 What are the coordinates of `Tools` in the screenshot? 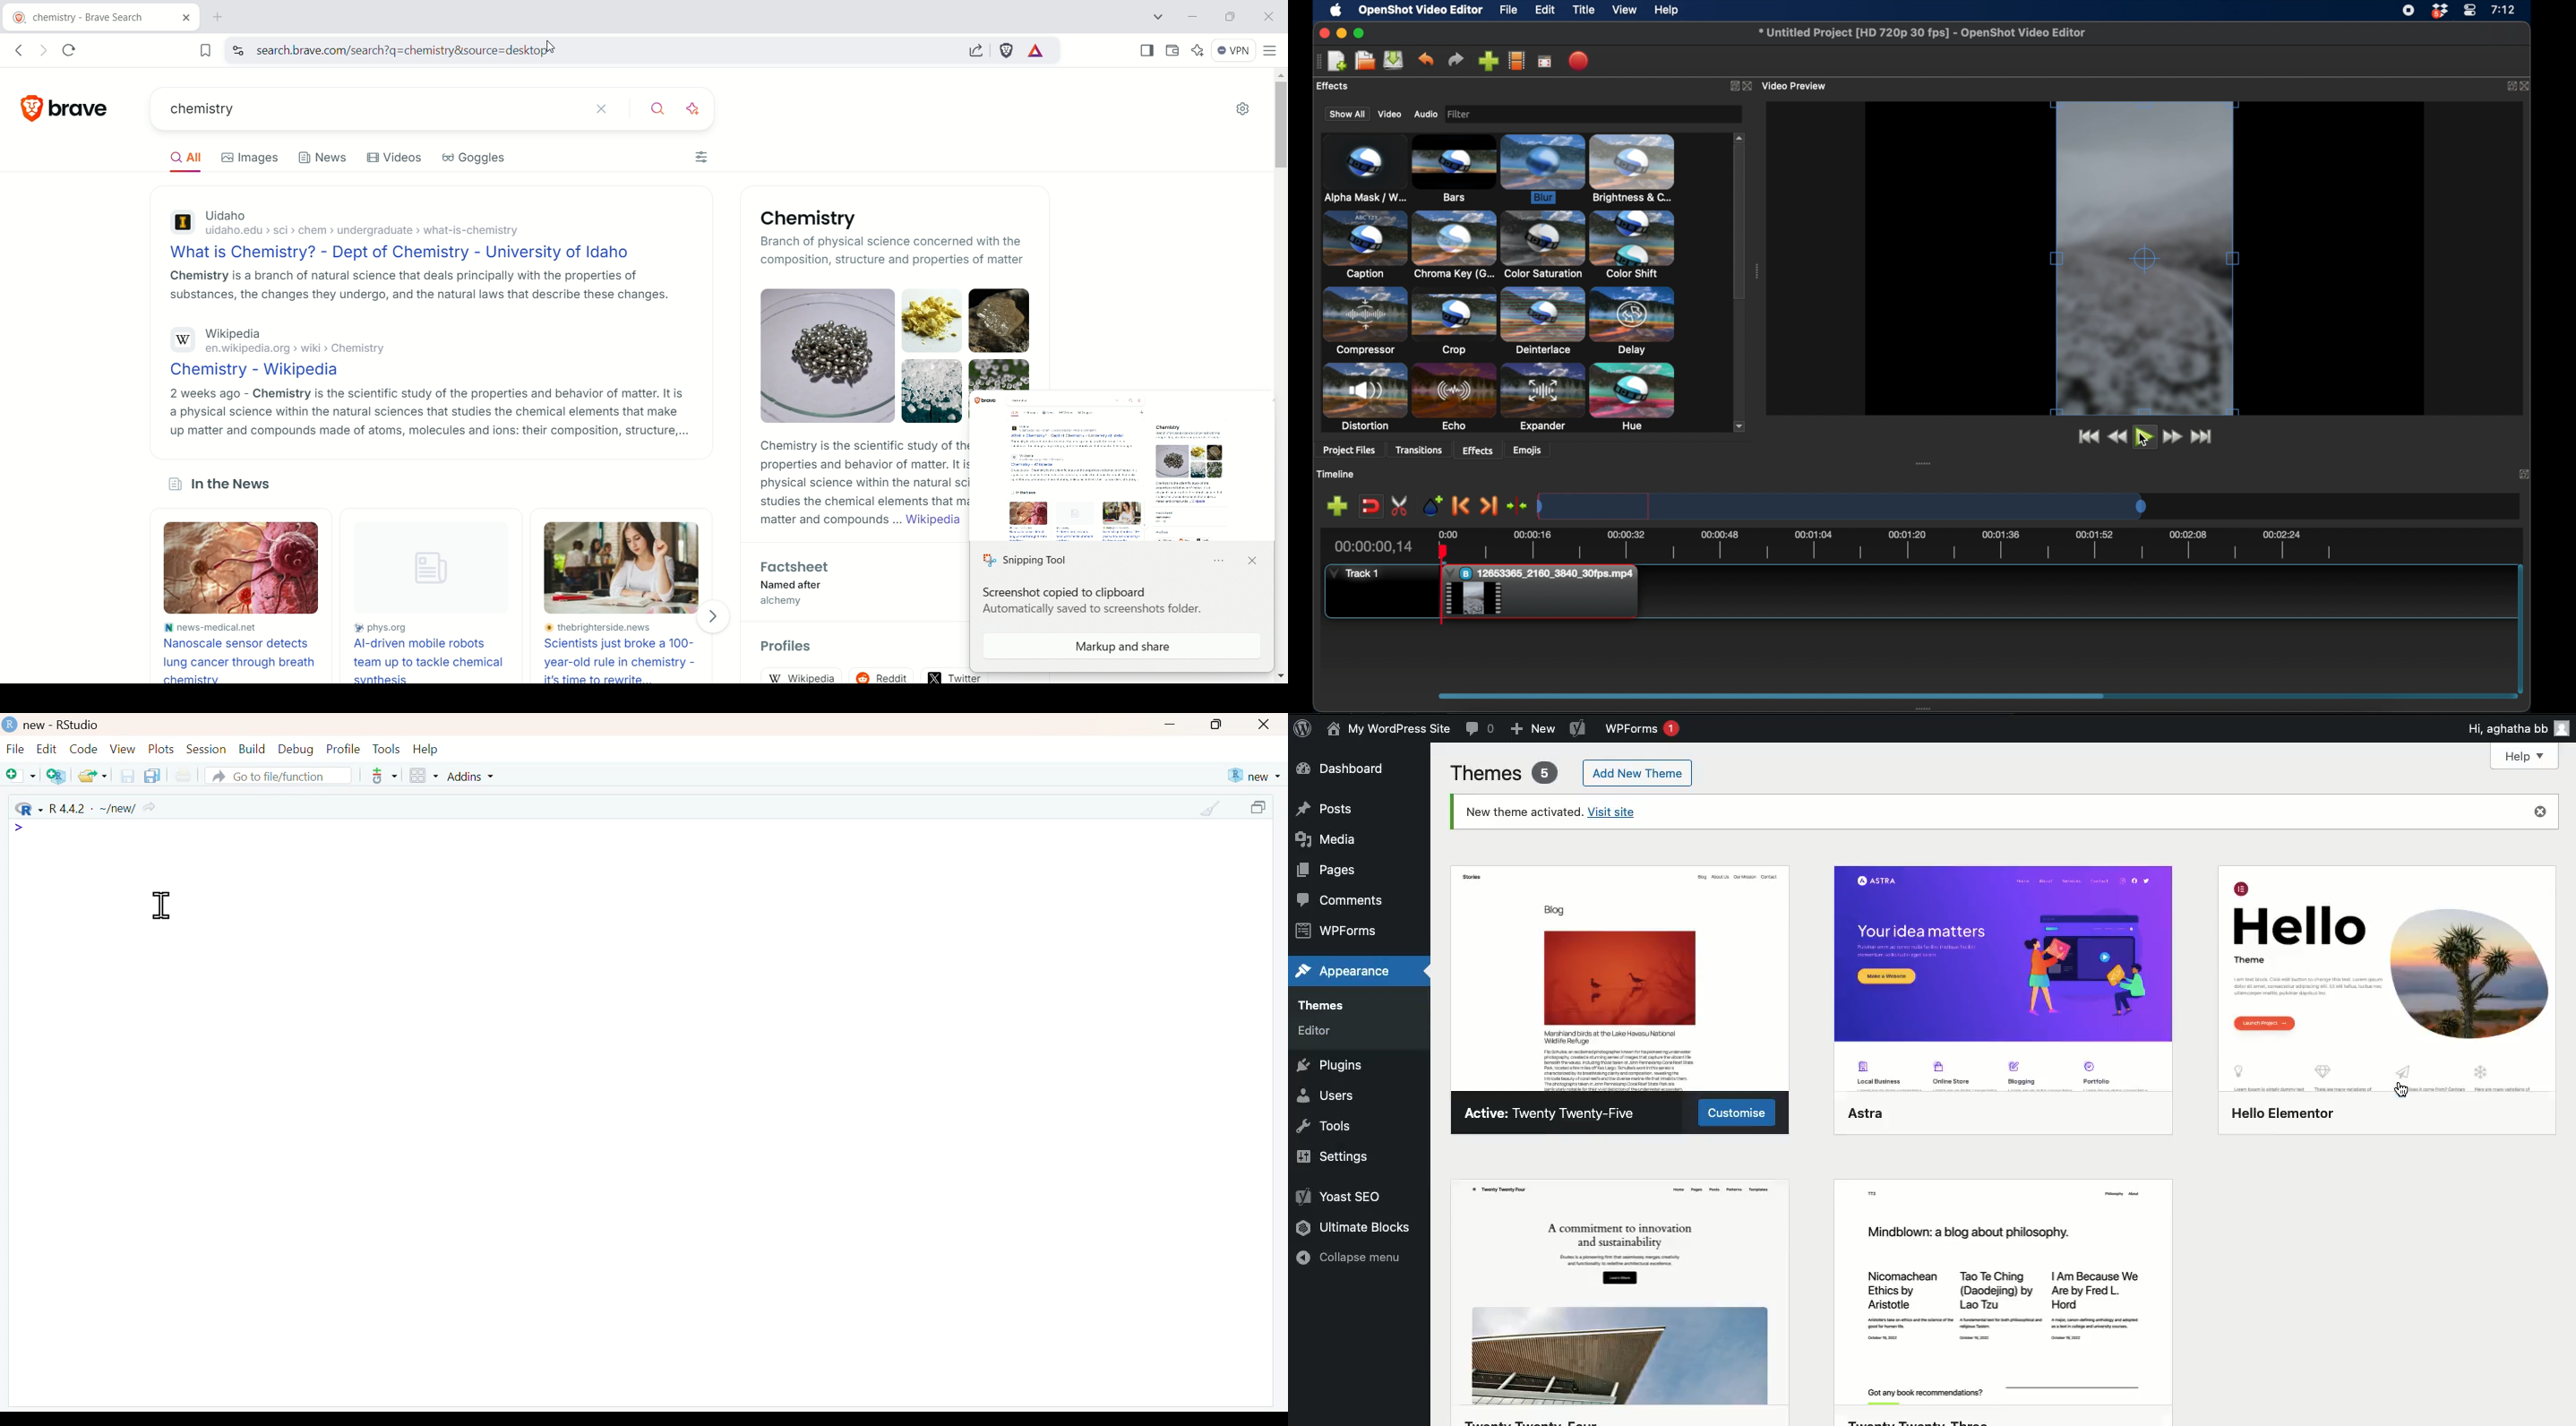 It's located at (1323, 1123).